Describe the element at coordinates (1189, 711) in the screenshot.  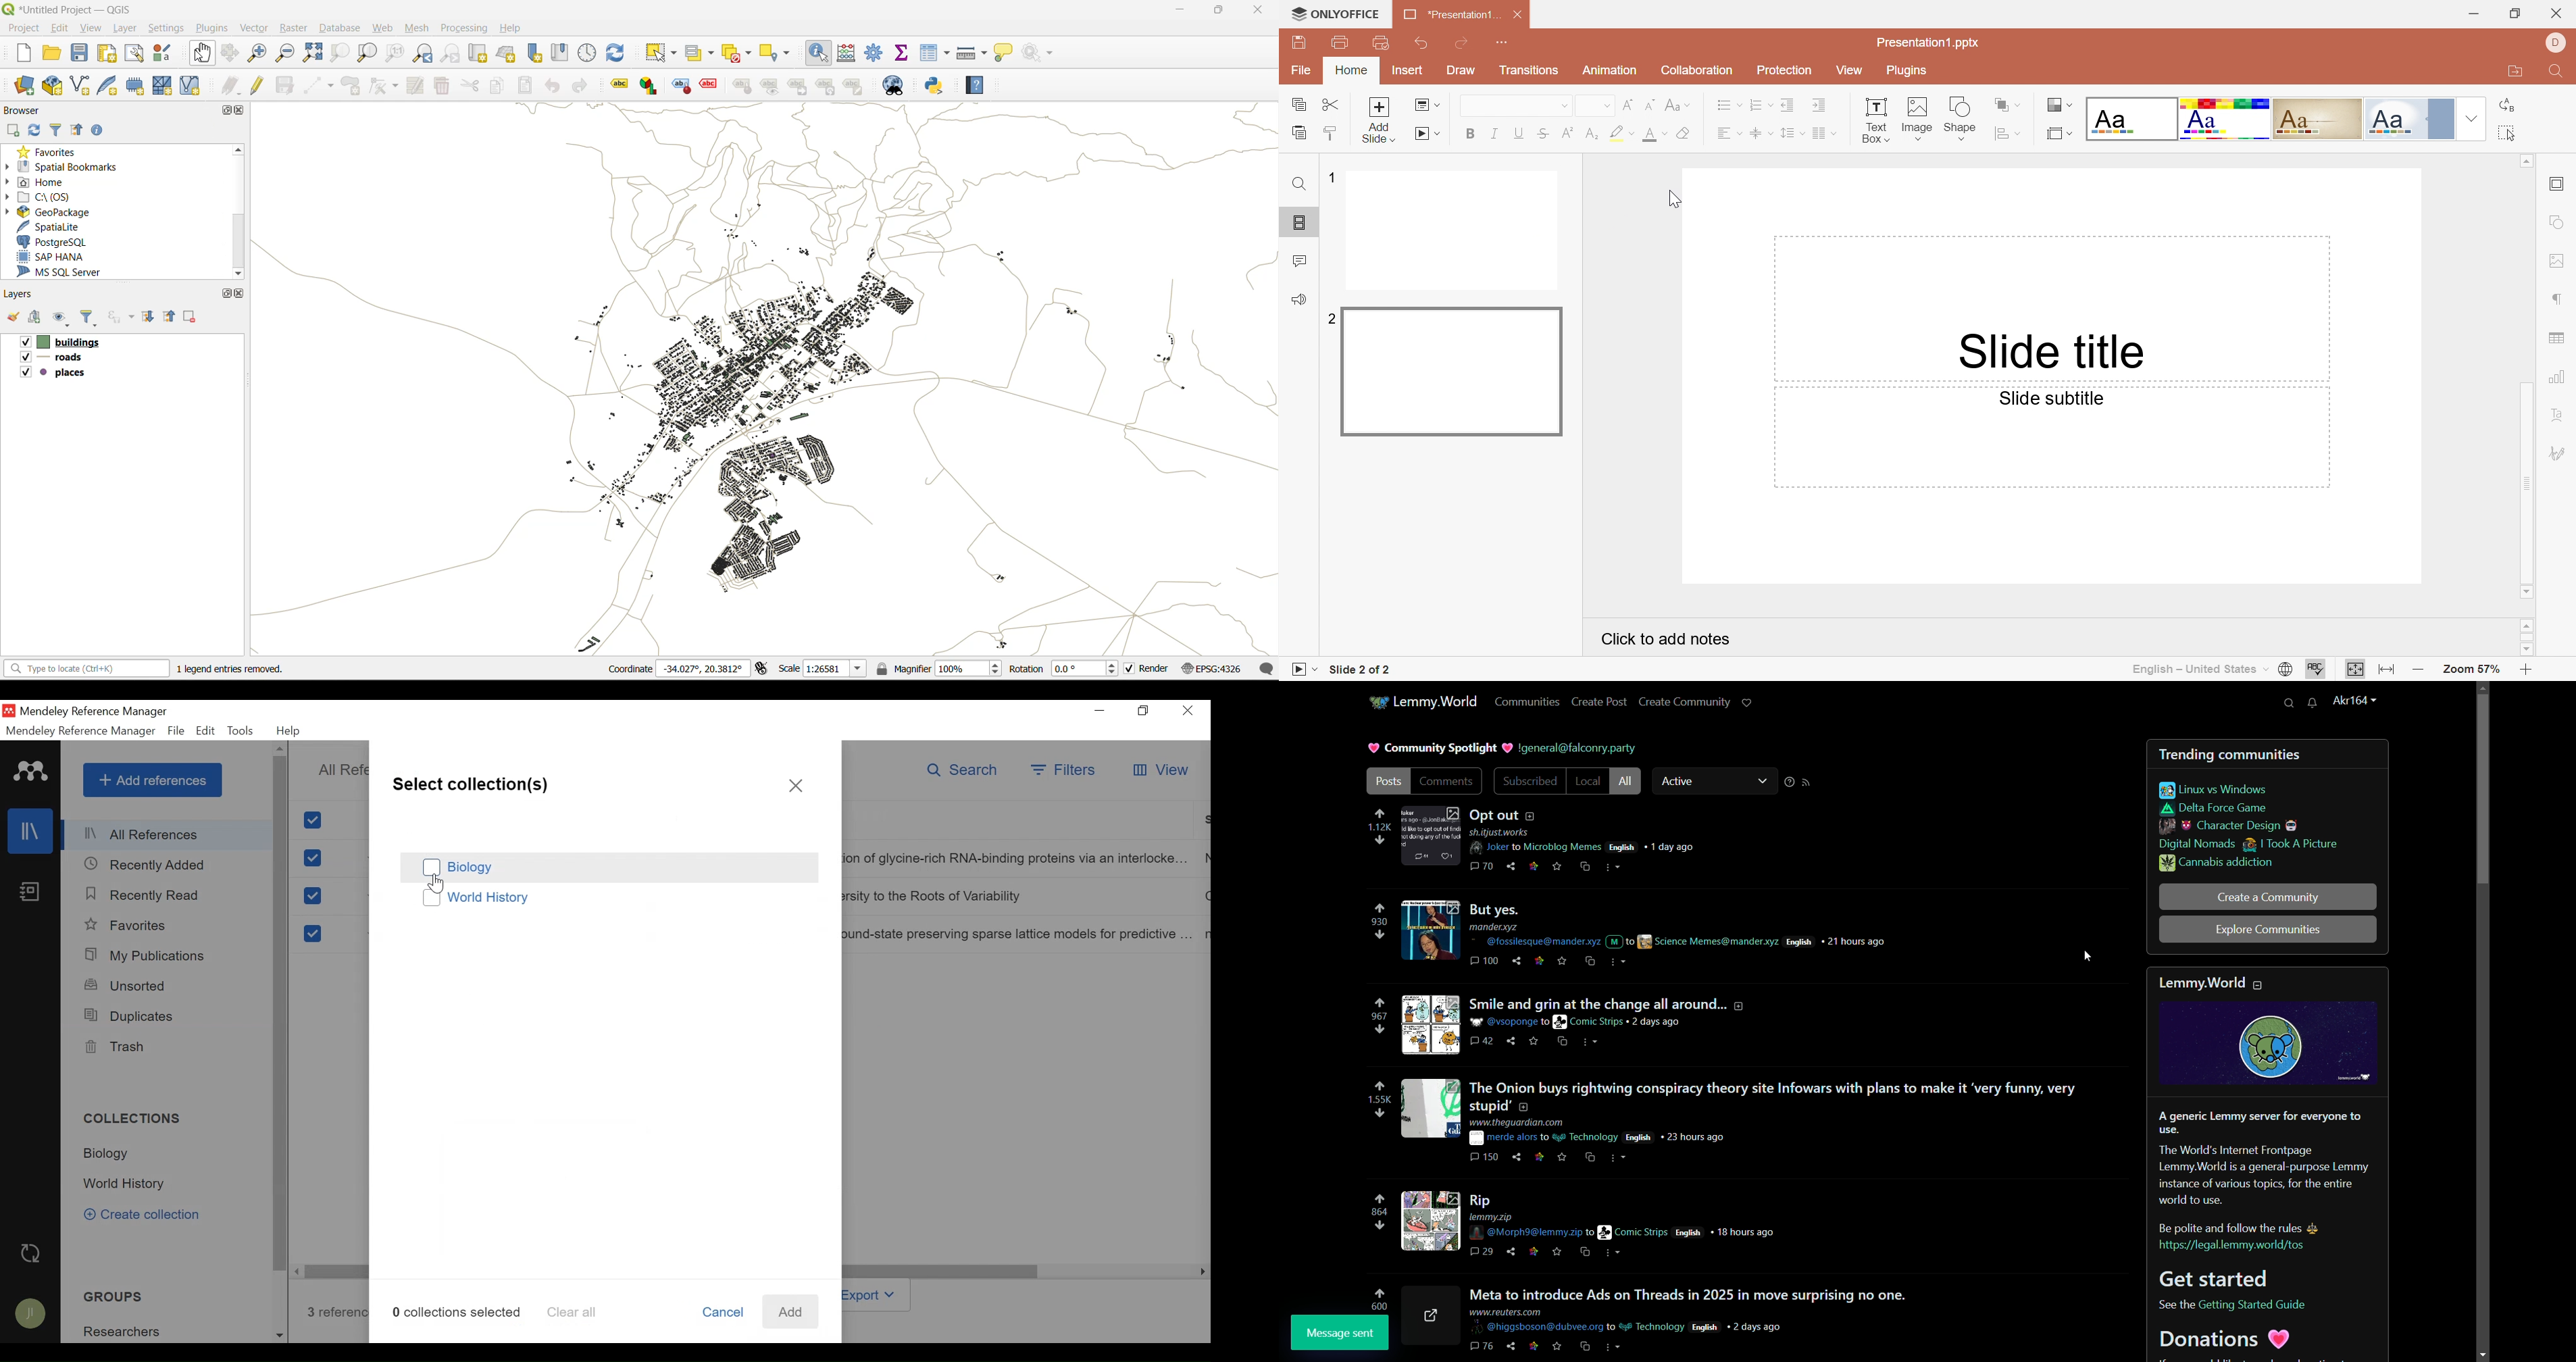
I see `Close` at that location.